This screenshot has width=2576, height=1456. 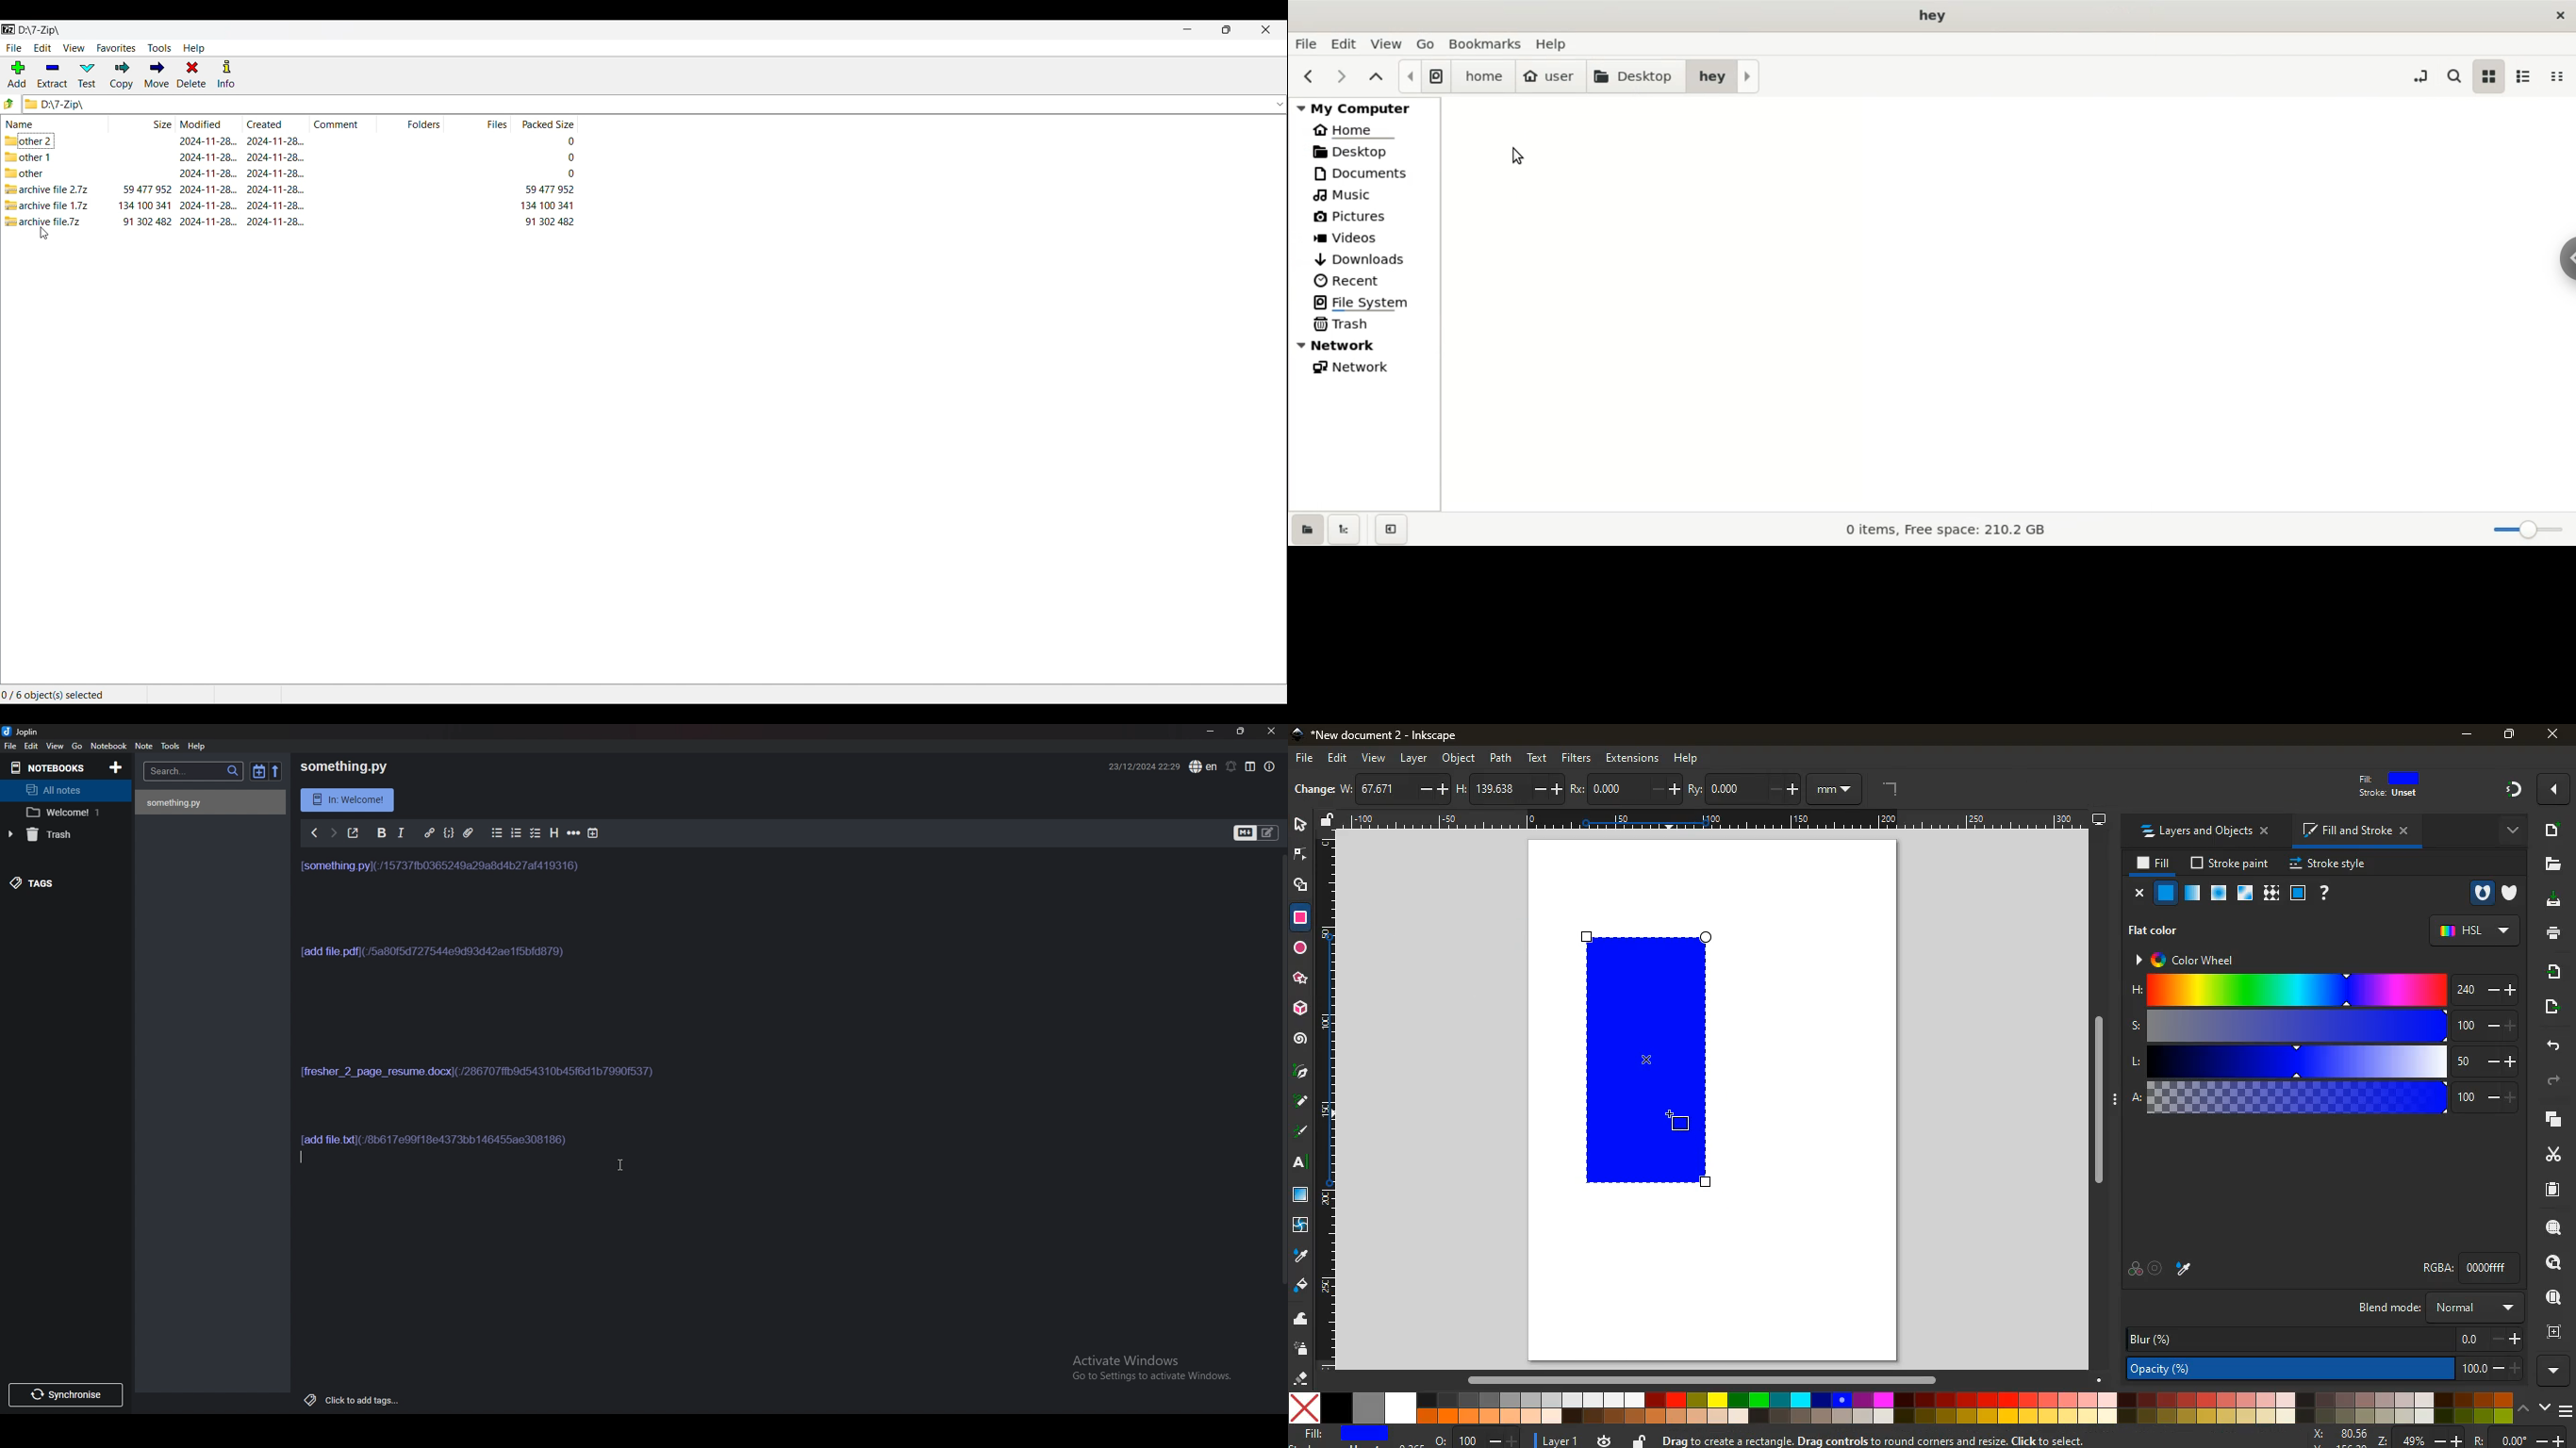 I want to click on insert time, so click(x=594, y=833).